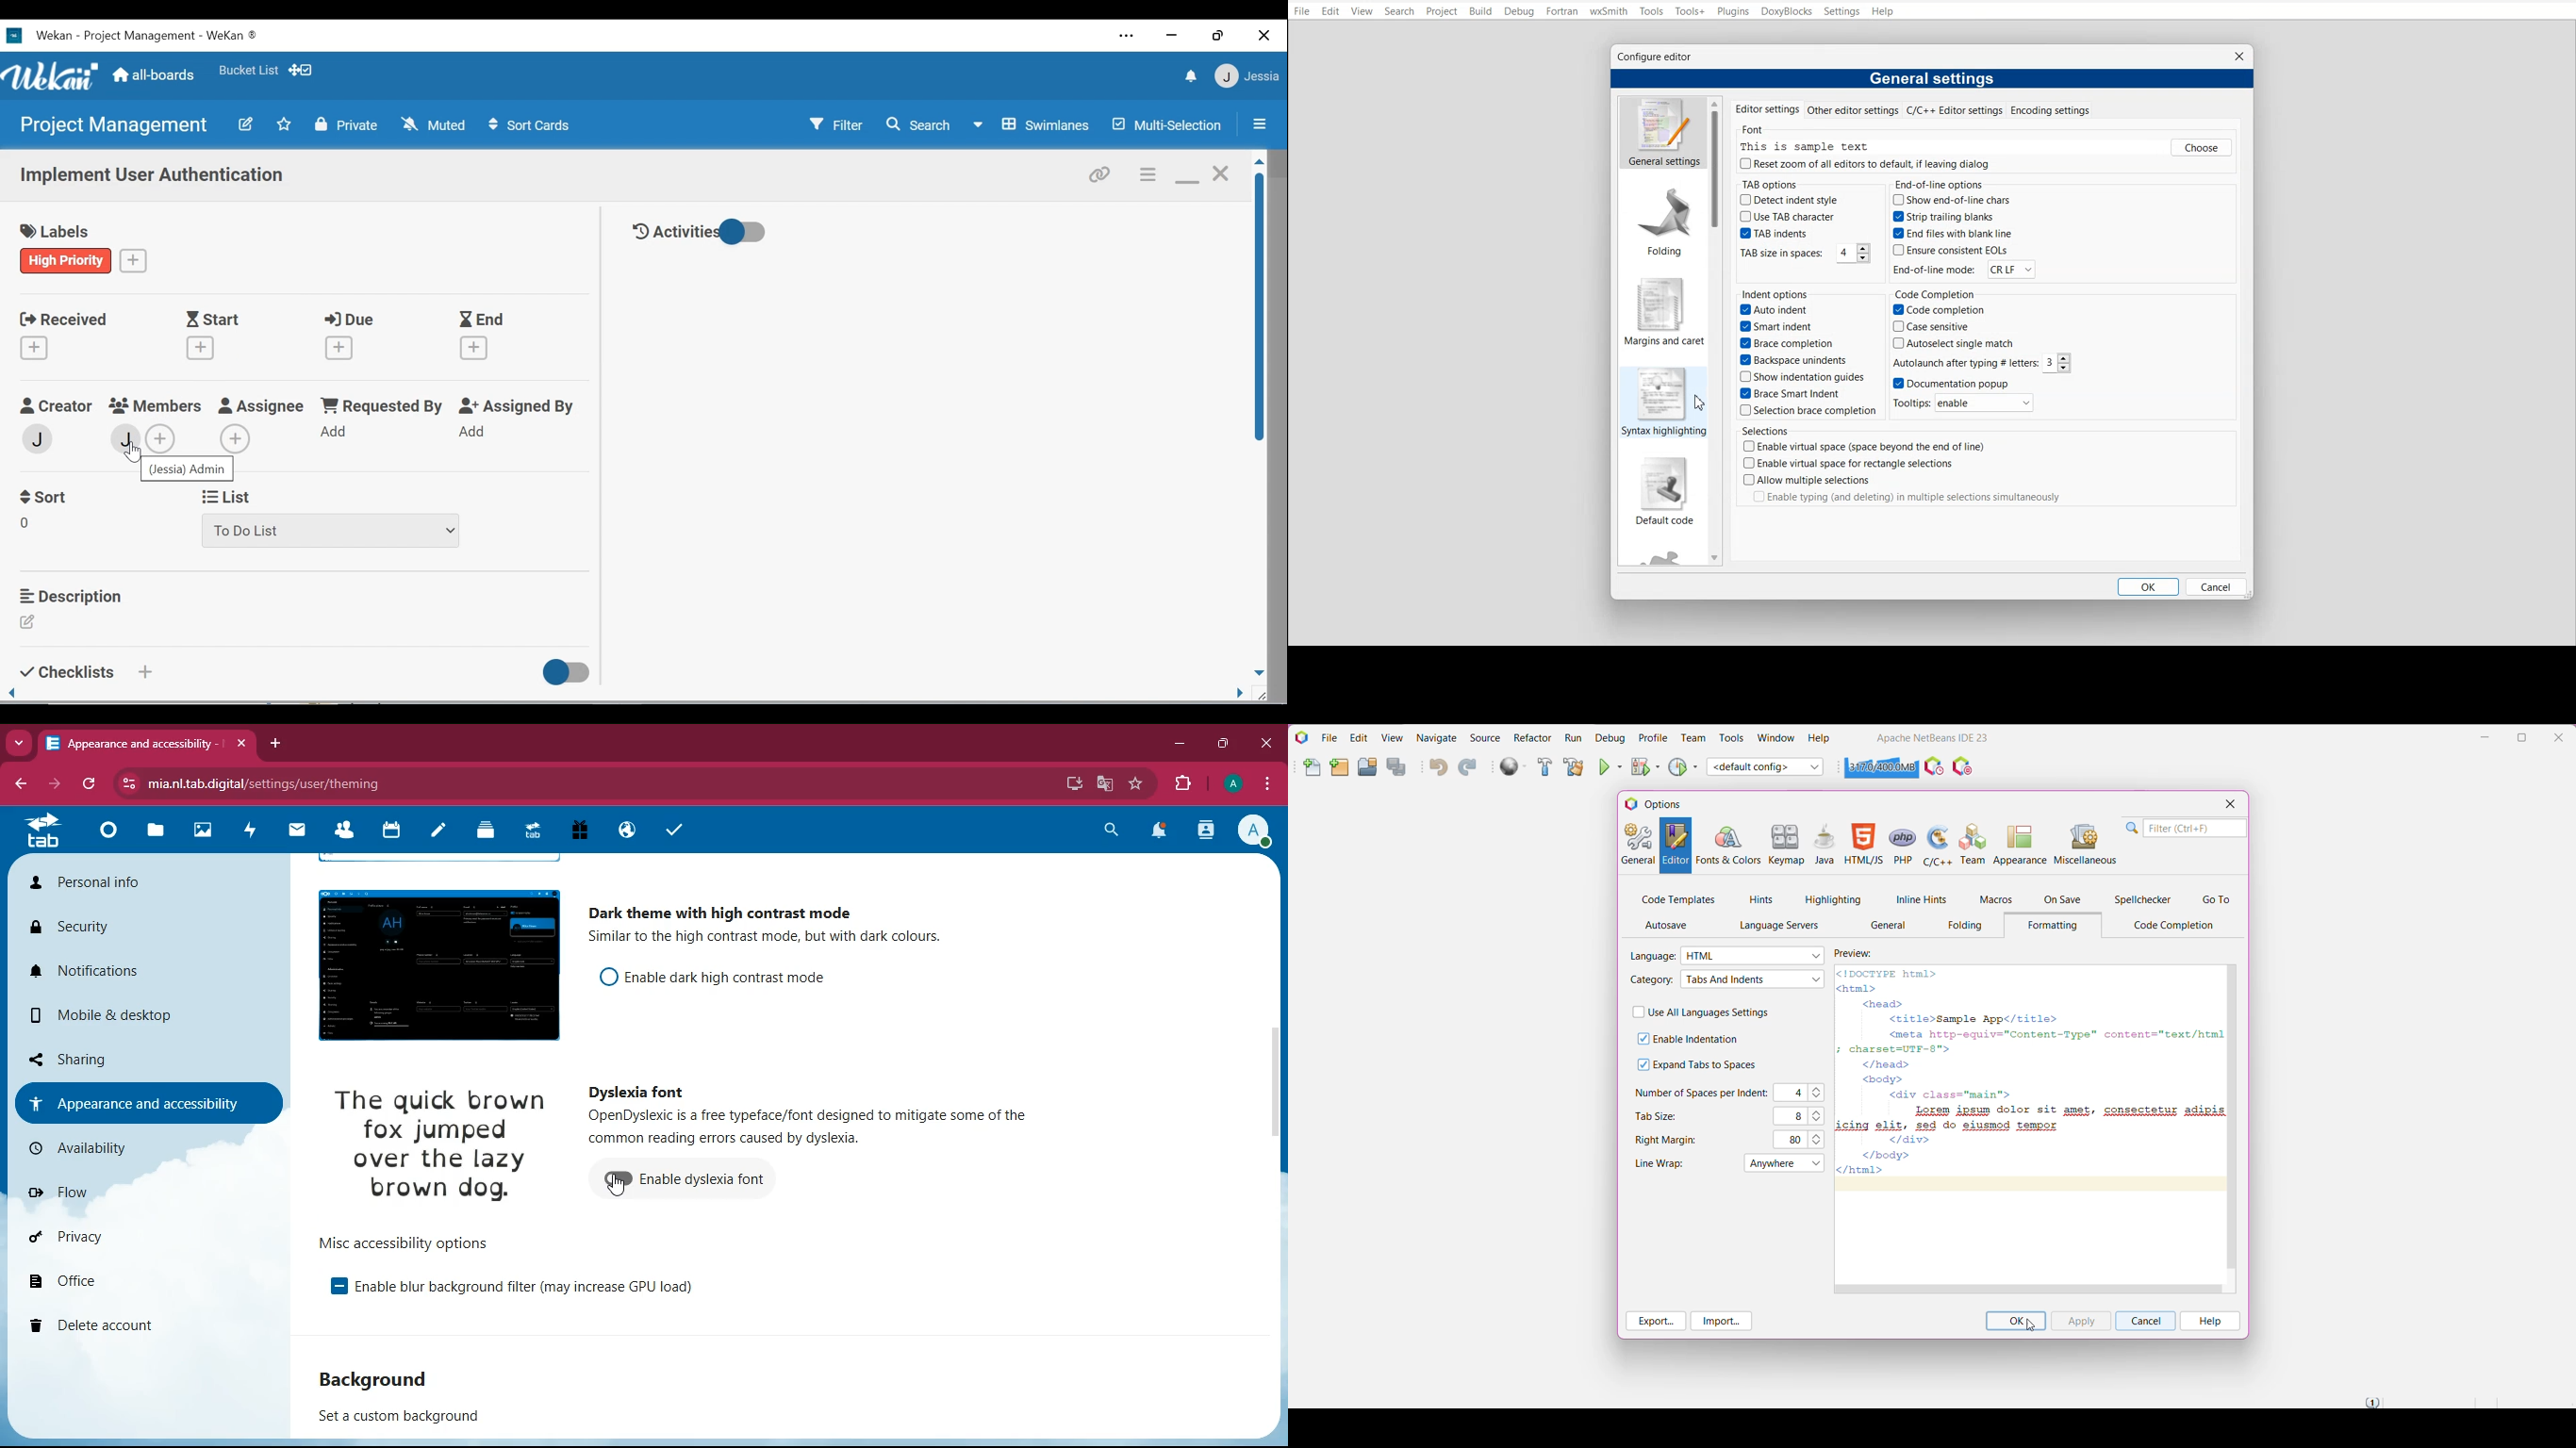 The width and height of the screenshot is (2576, 1456). Describe the element at coordinates (1170, 125) in the screenshot. I see `Multi-Selection` at that location.